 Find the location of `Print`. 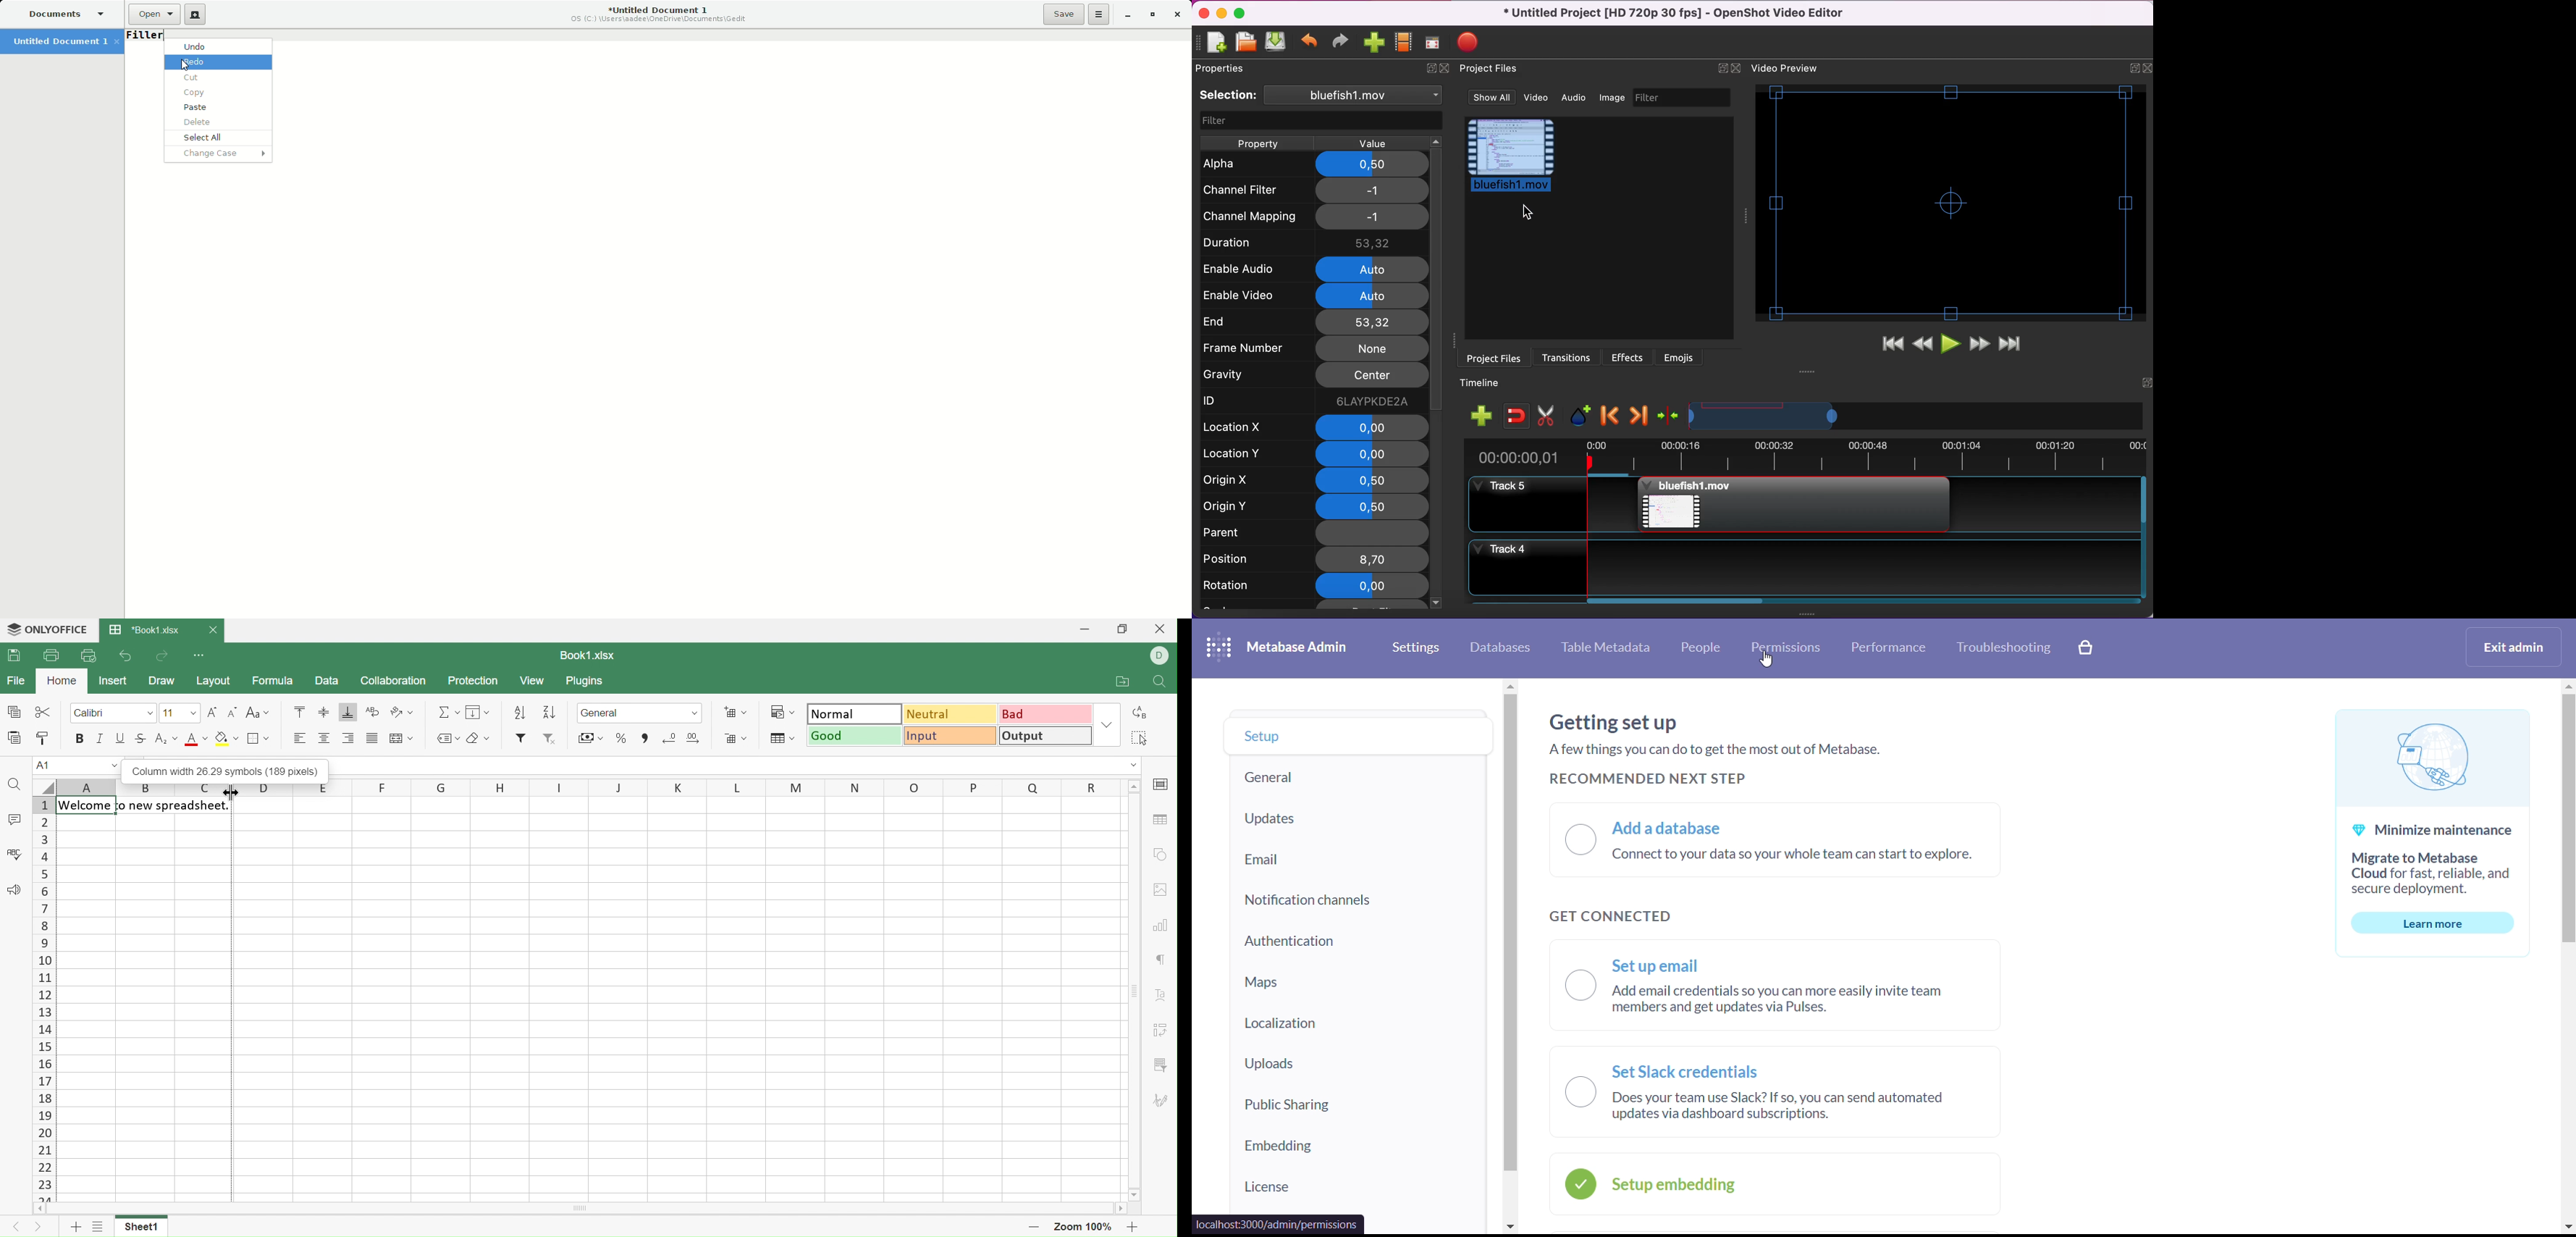

Print is located at coordinates (51, 654).